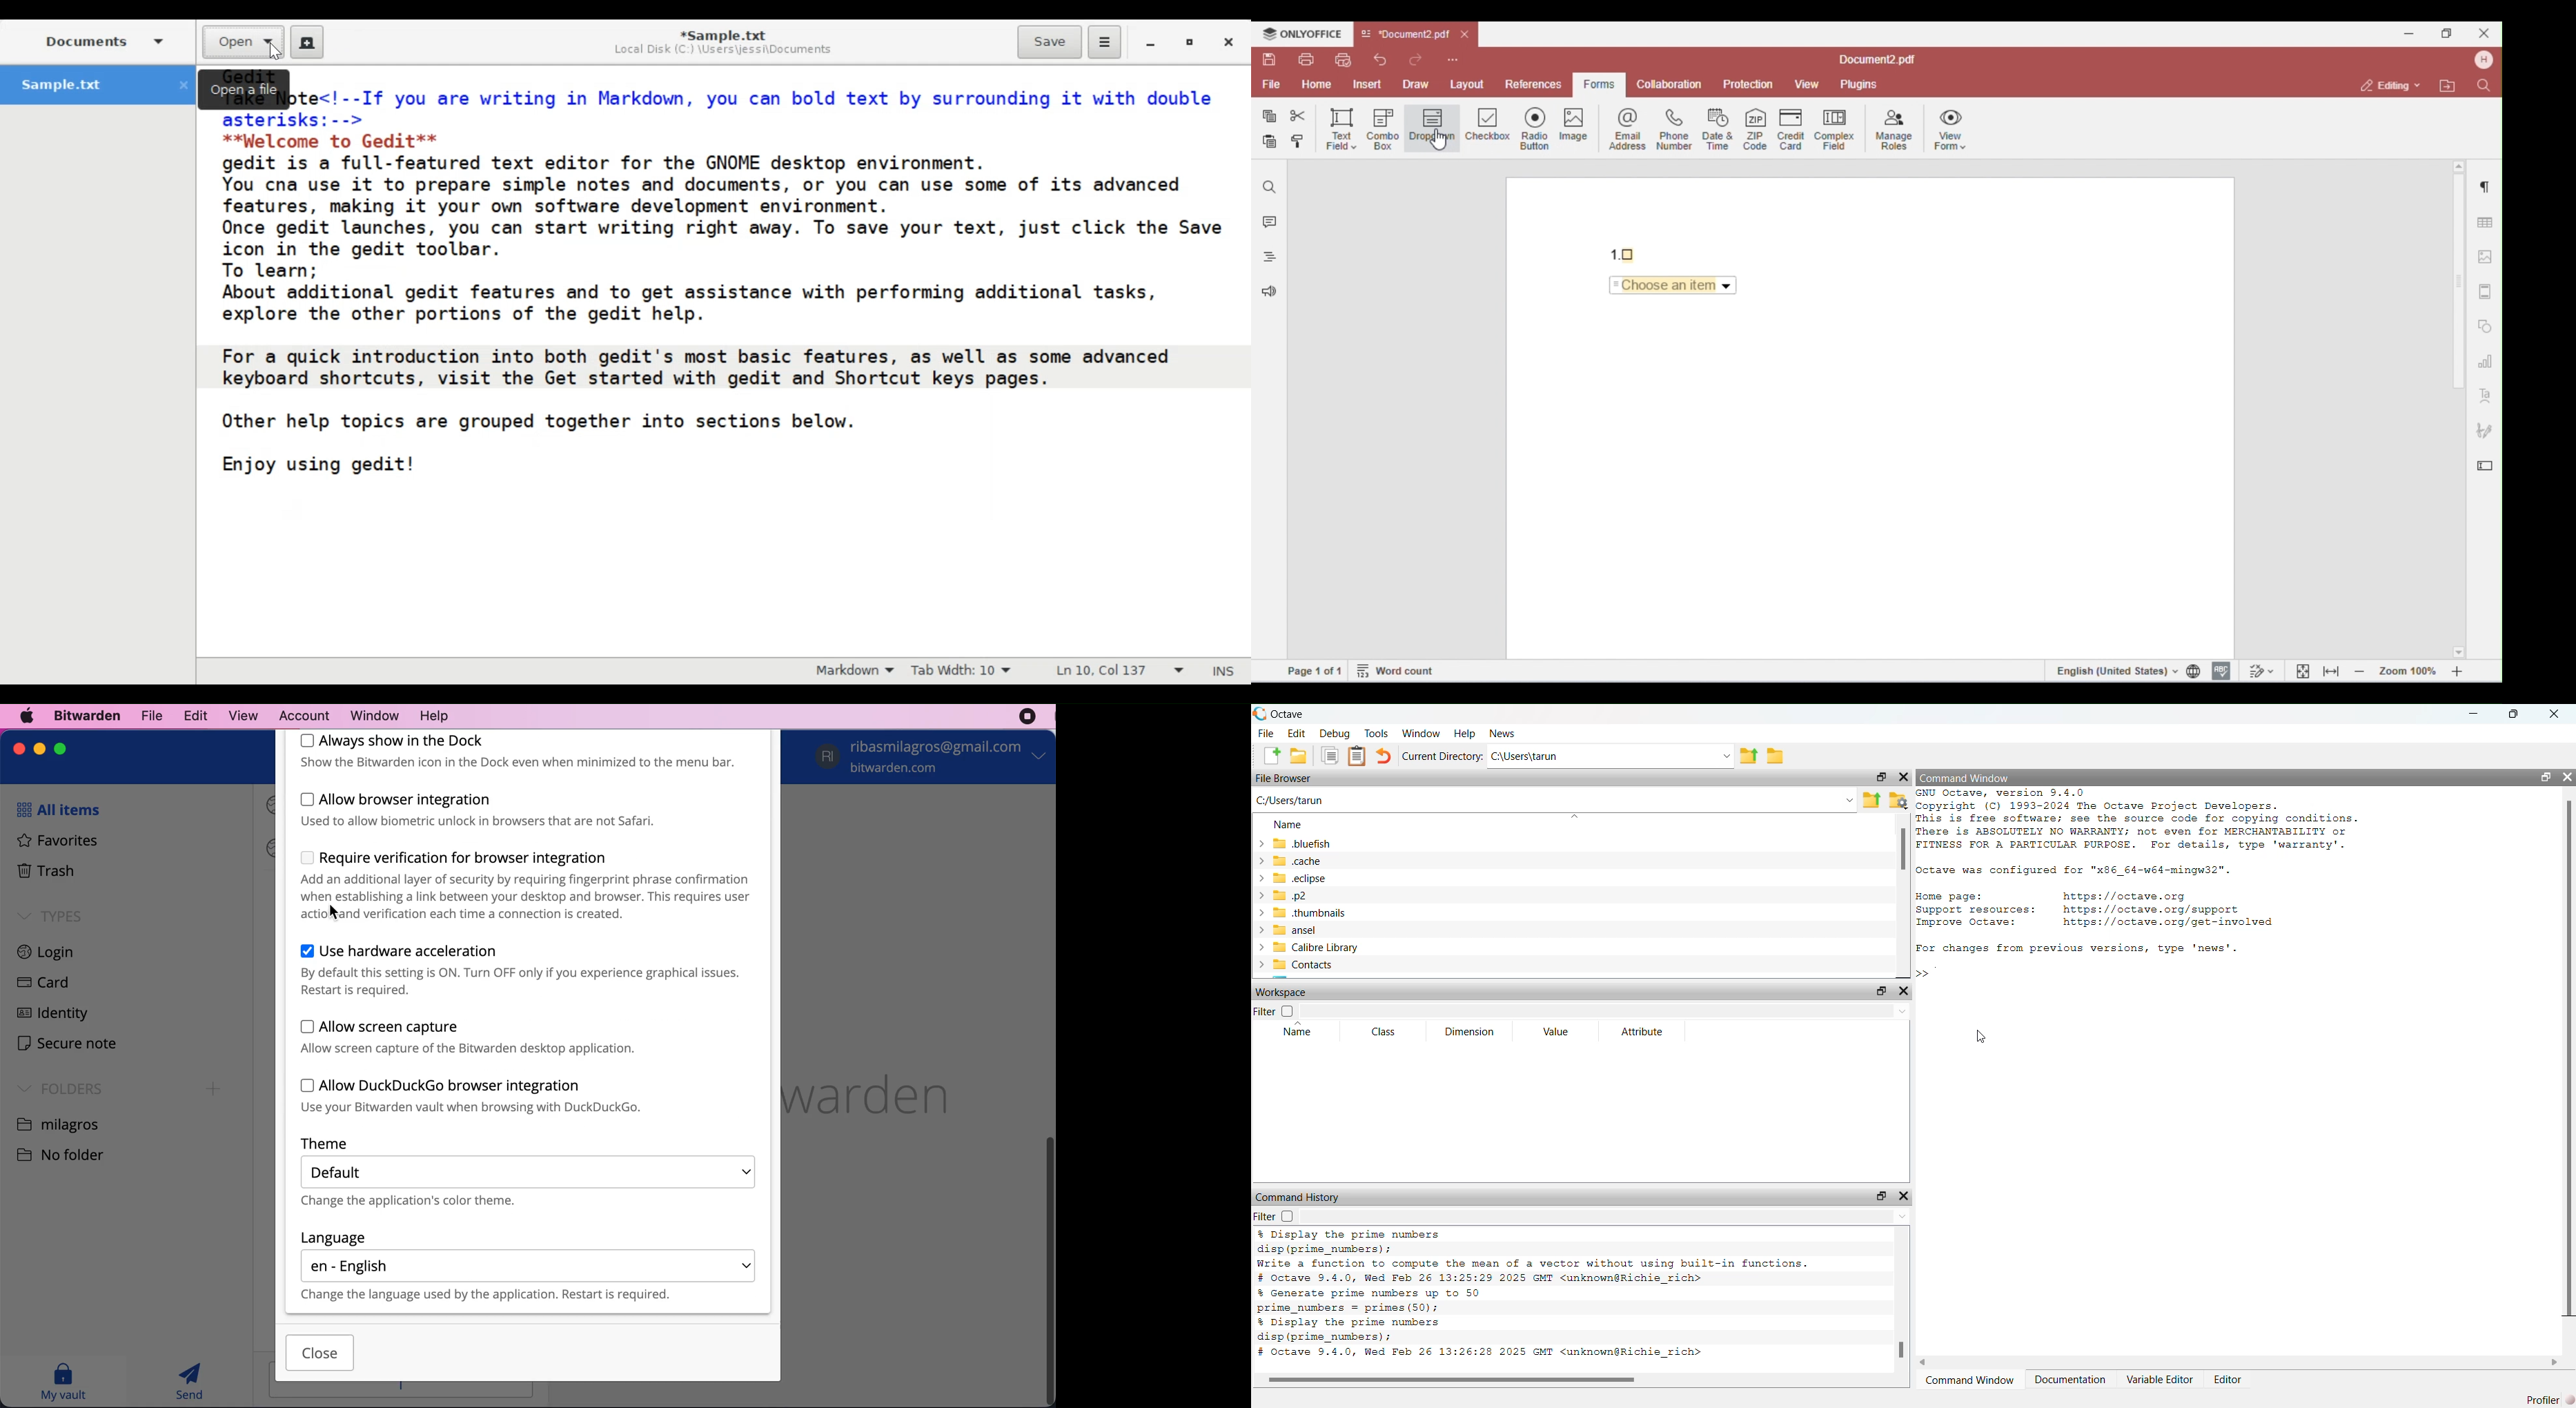 This screenshot has height=1428, width=2576. What do you see at coordinates (308, 41) in the screenshot?
I see `Create a new document` at bounding box center [308, 41].